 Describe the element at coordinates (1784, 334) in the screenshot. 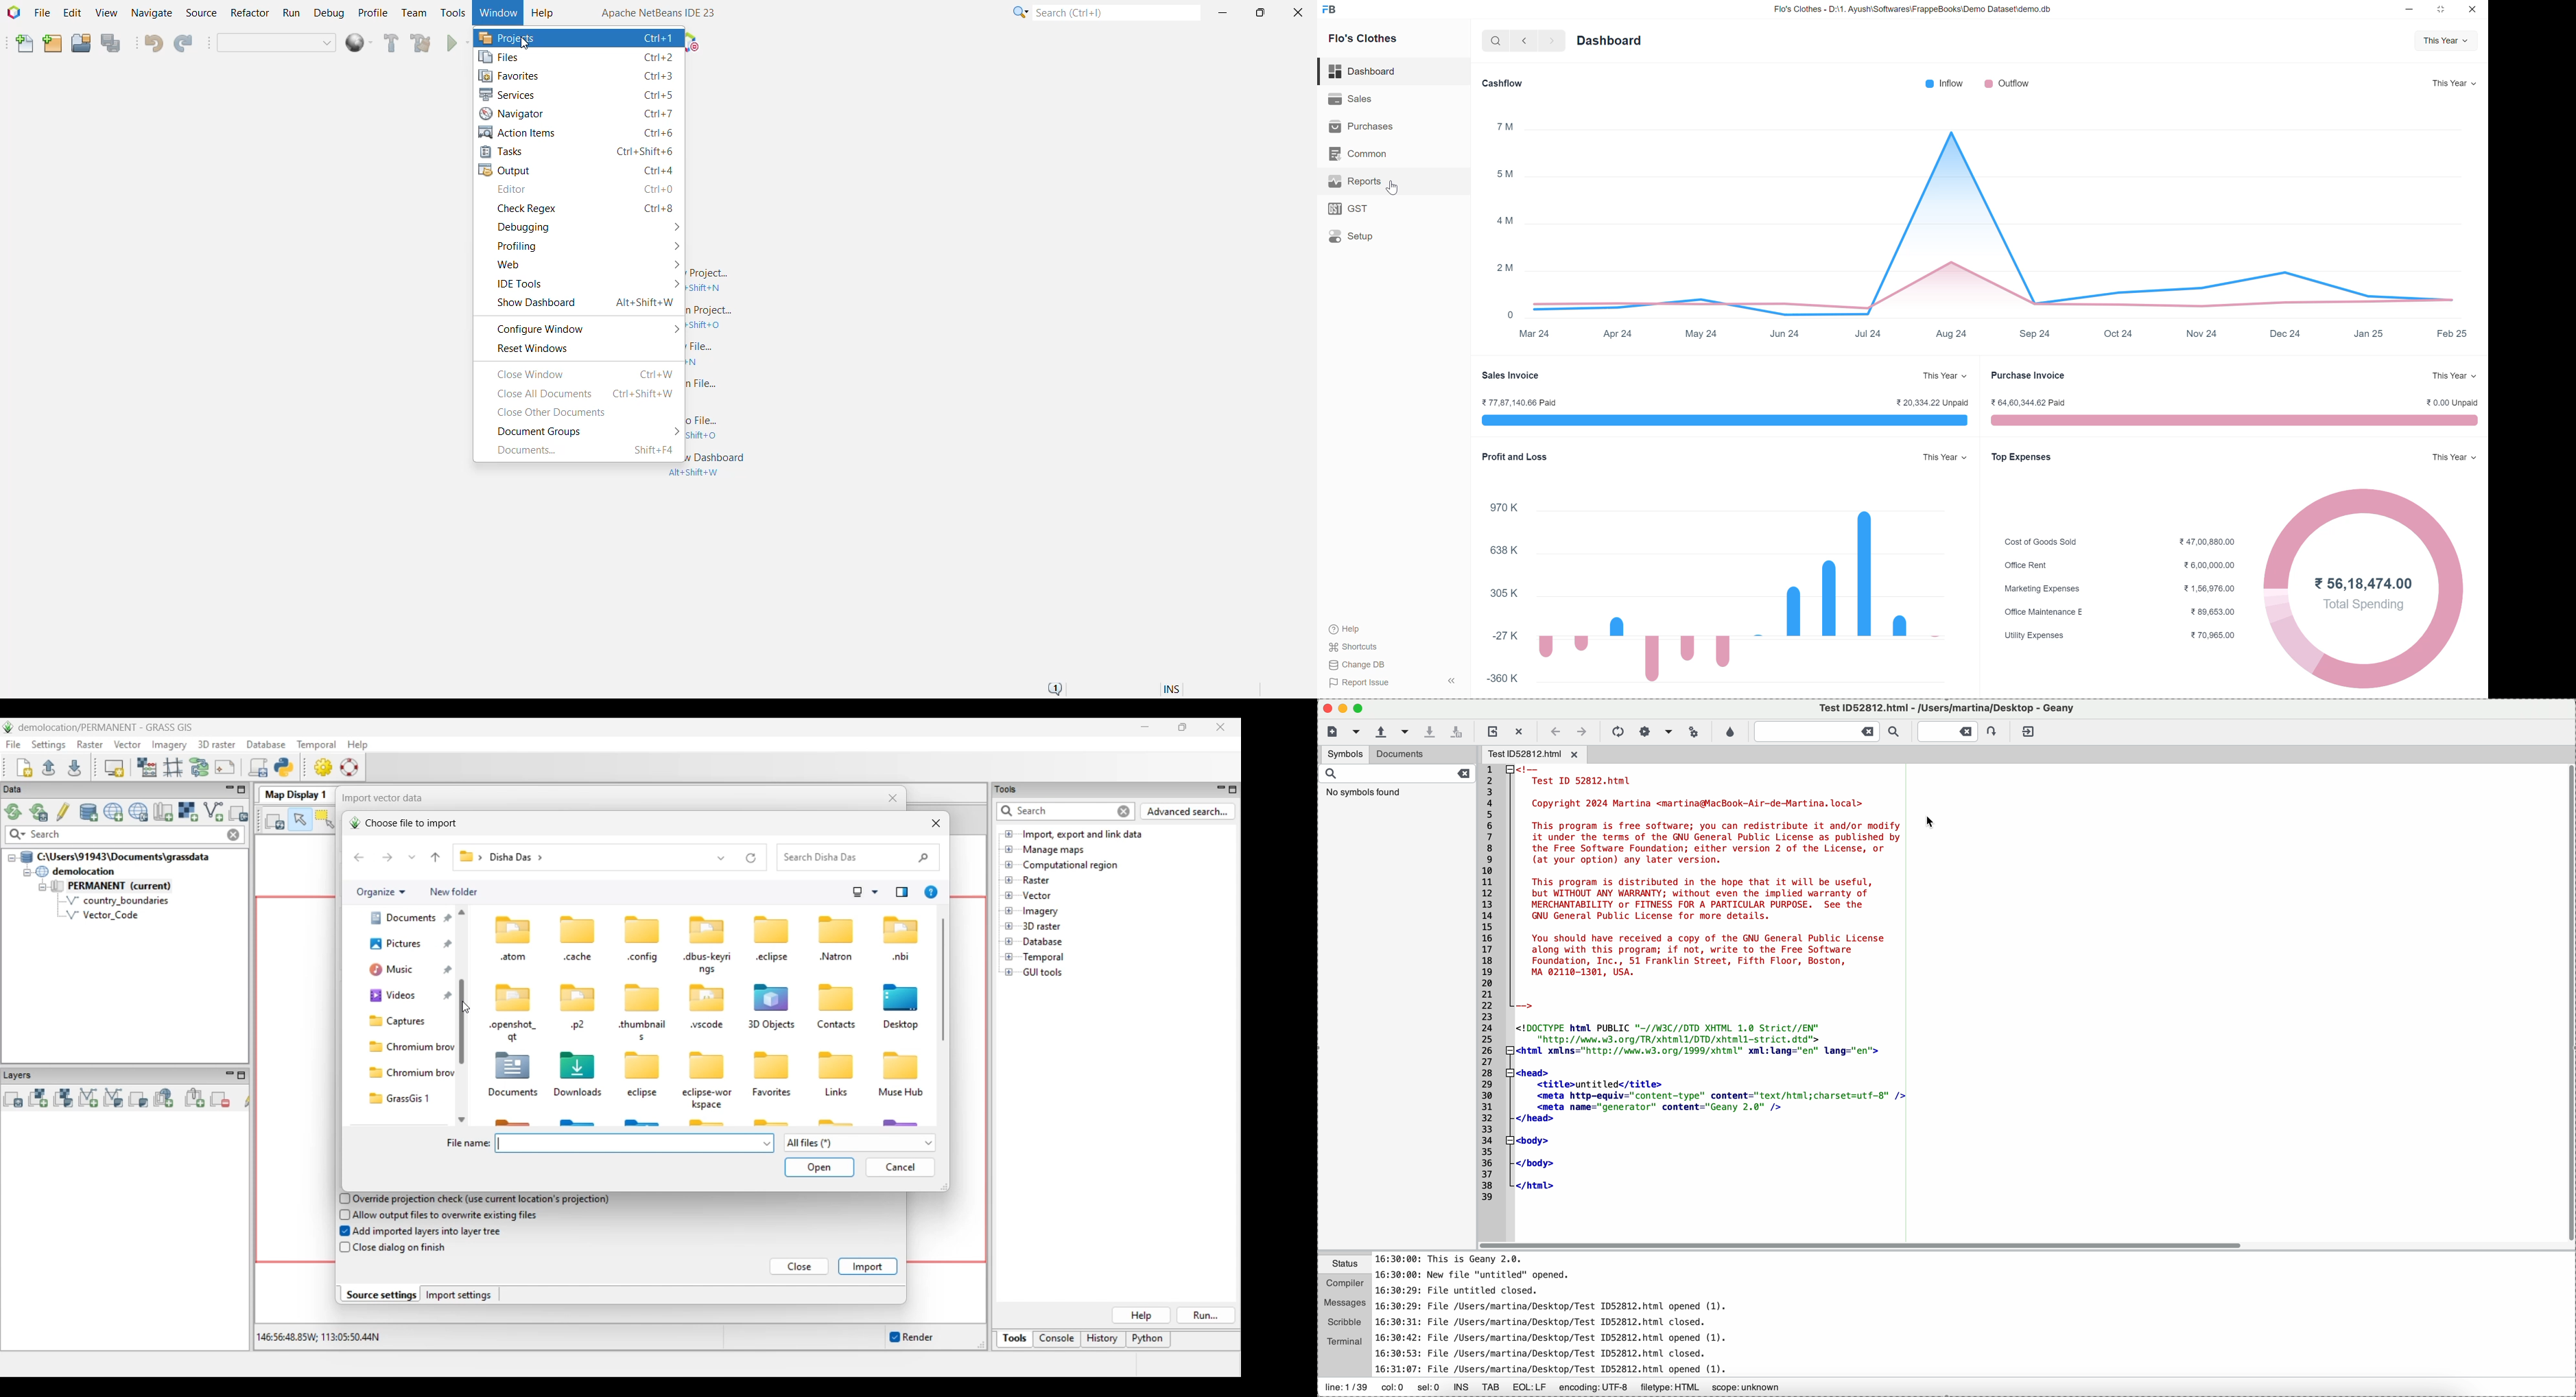

I see `jun 24` at that location.